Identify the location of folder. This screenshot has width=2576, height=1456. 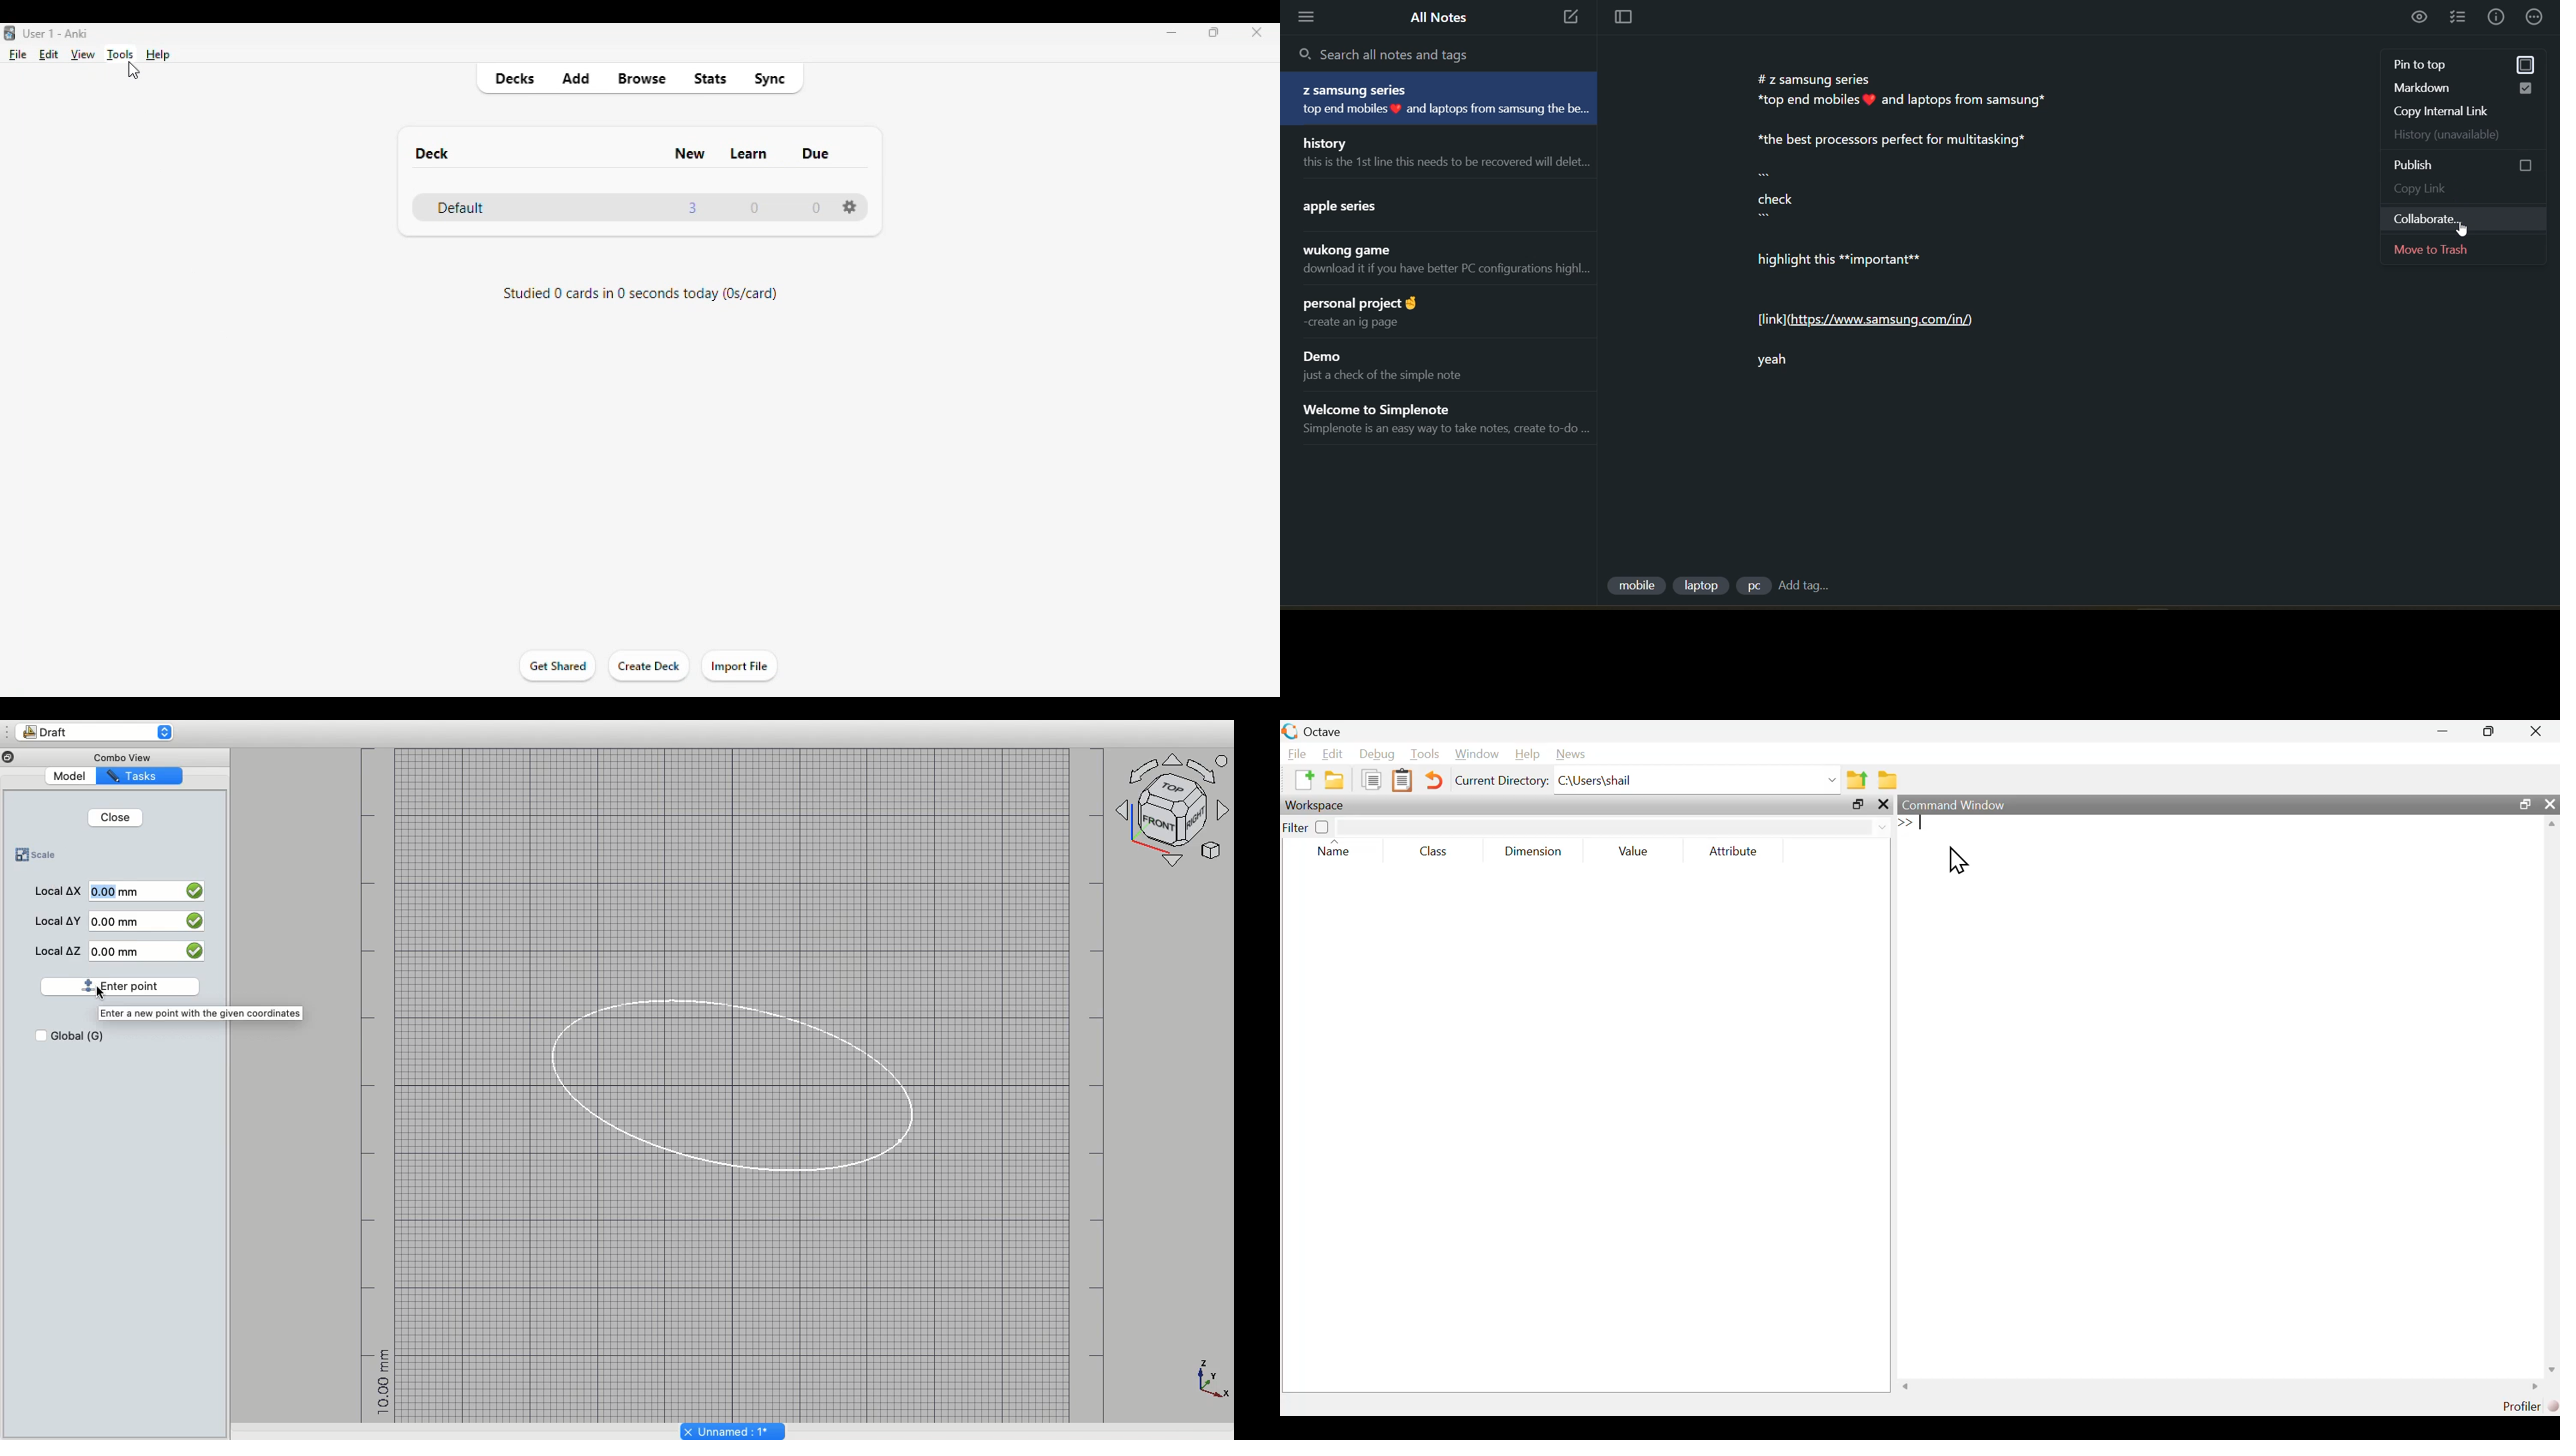
(1889, 777).